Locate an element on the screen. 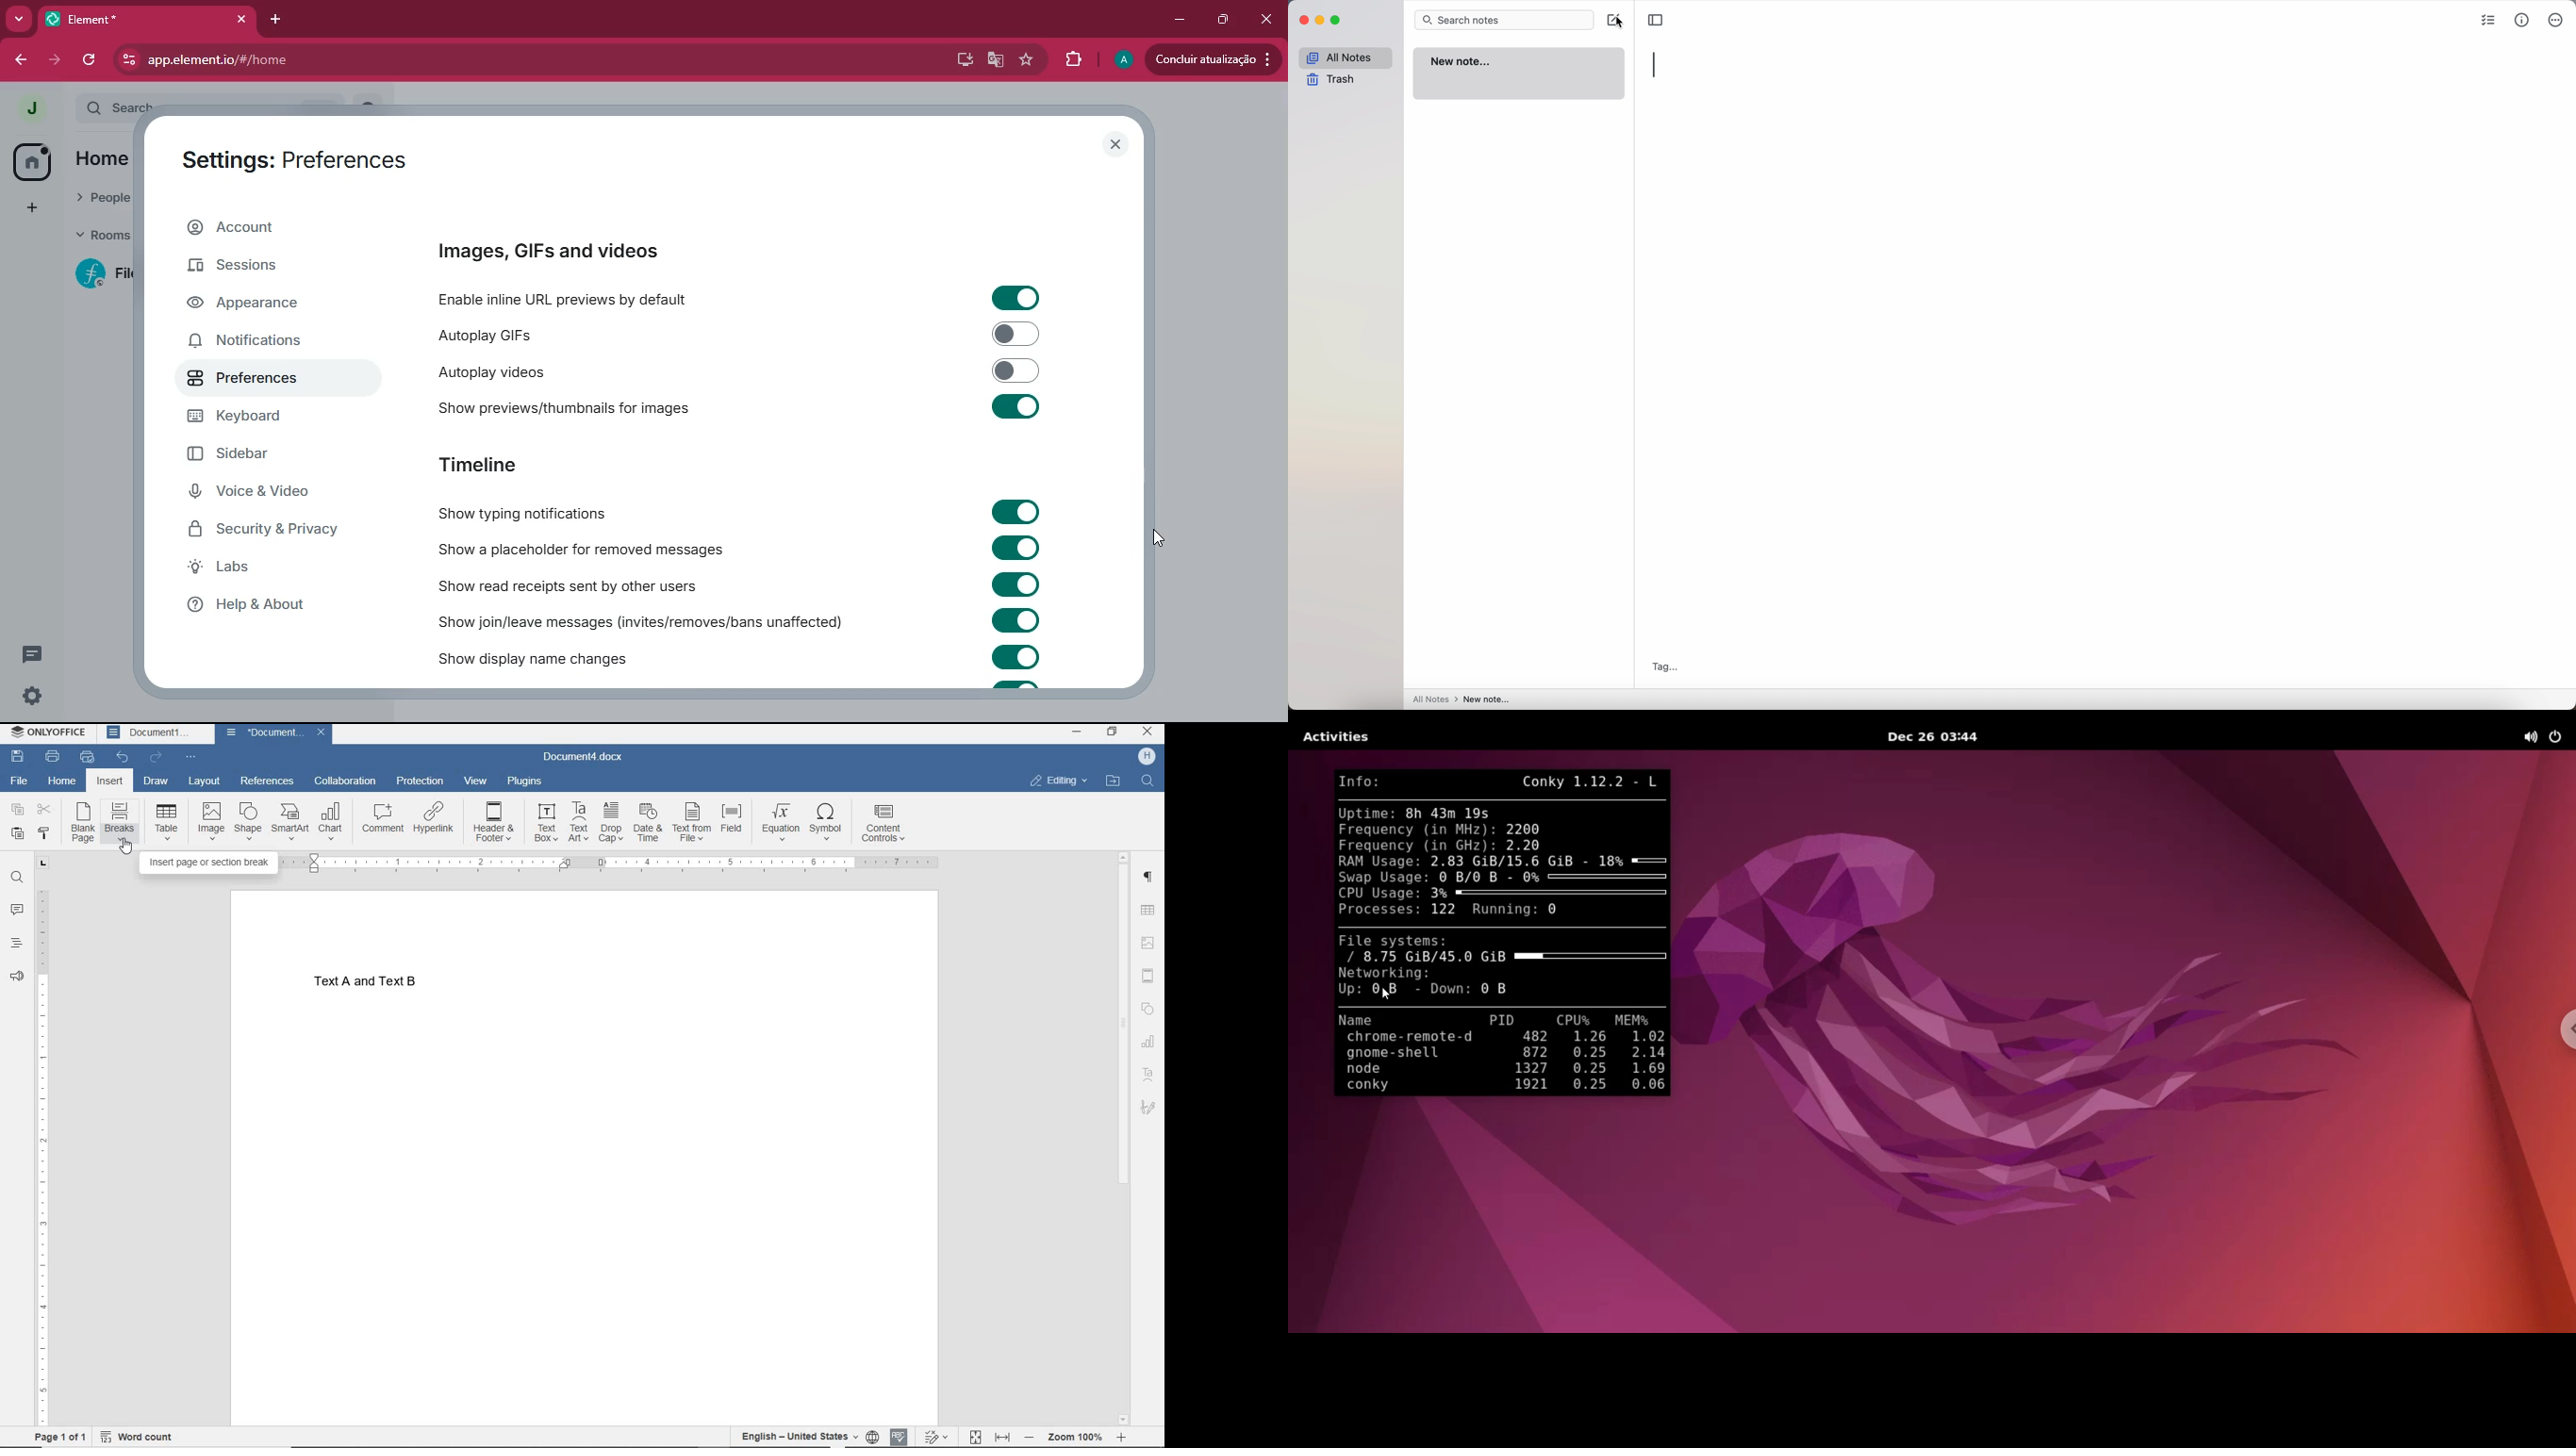 Image resolution: width=2576 pixels, height=1456 pixels. COPY is located at coordinates (17, 810).